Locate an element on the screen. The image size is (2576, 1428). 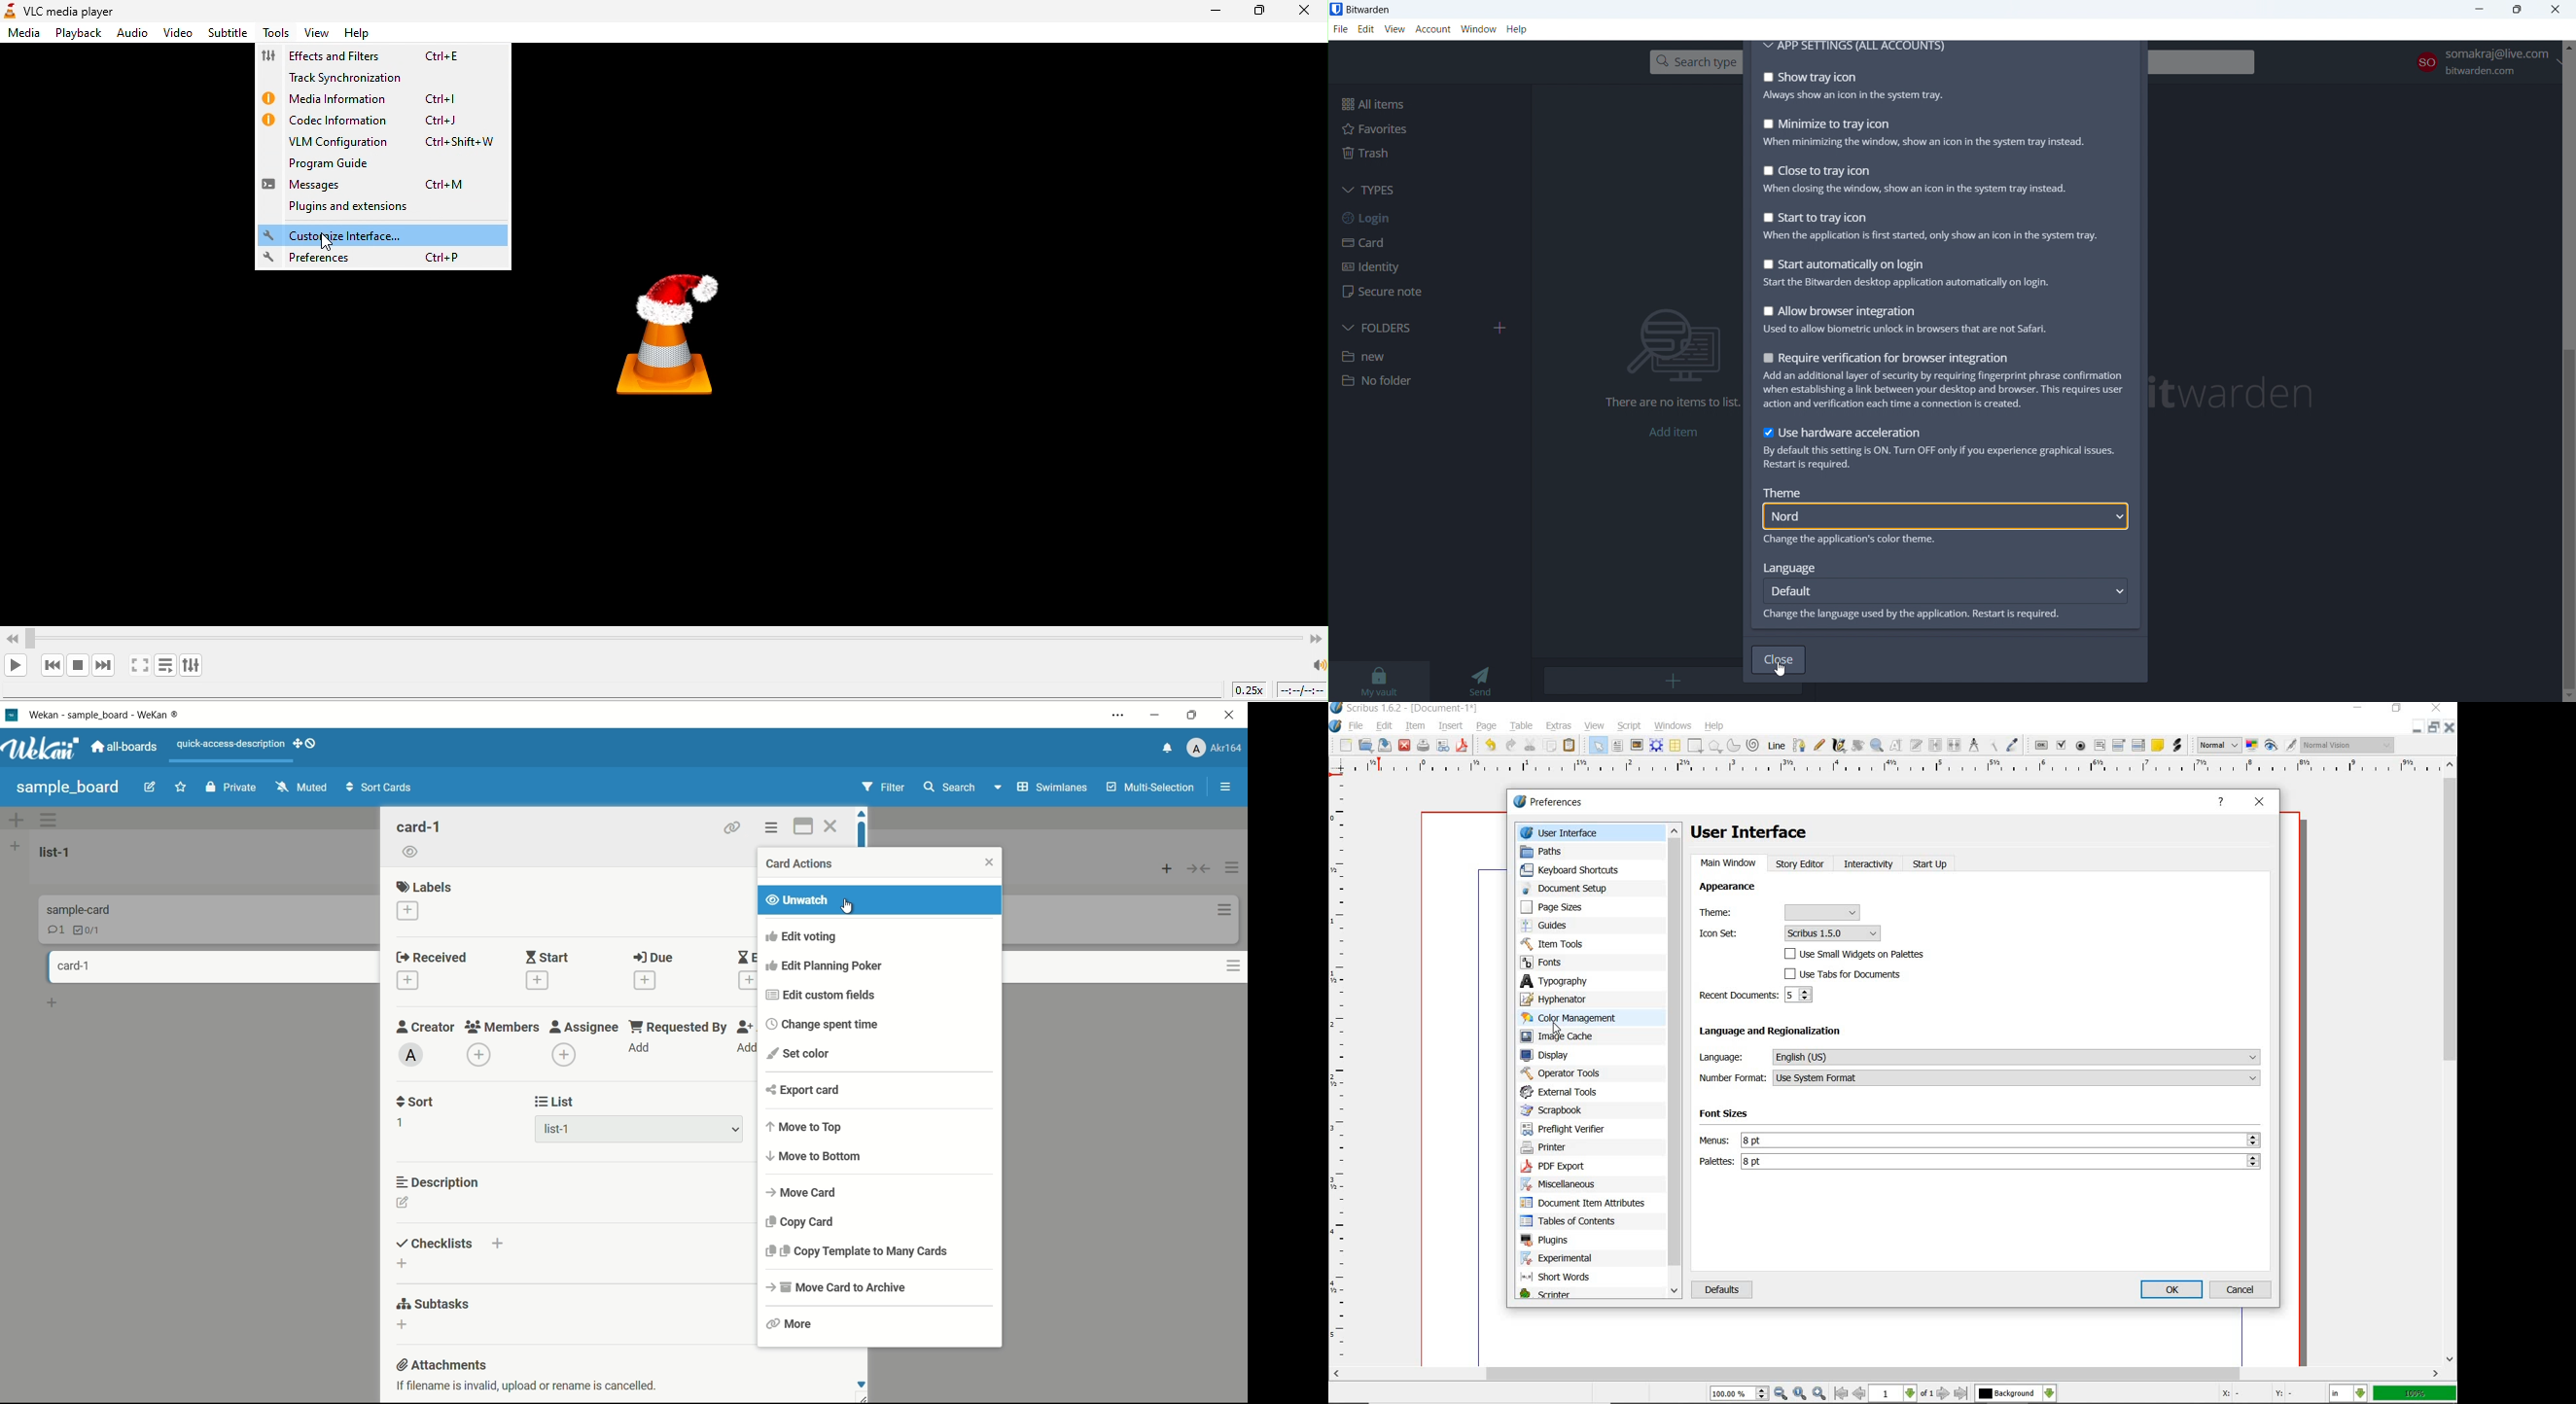
open is located at coordinates (1366, 746).